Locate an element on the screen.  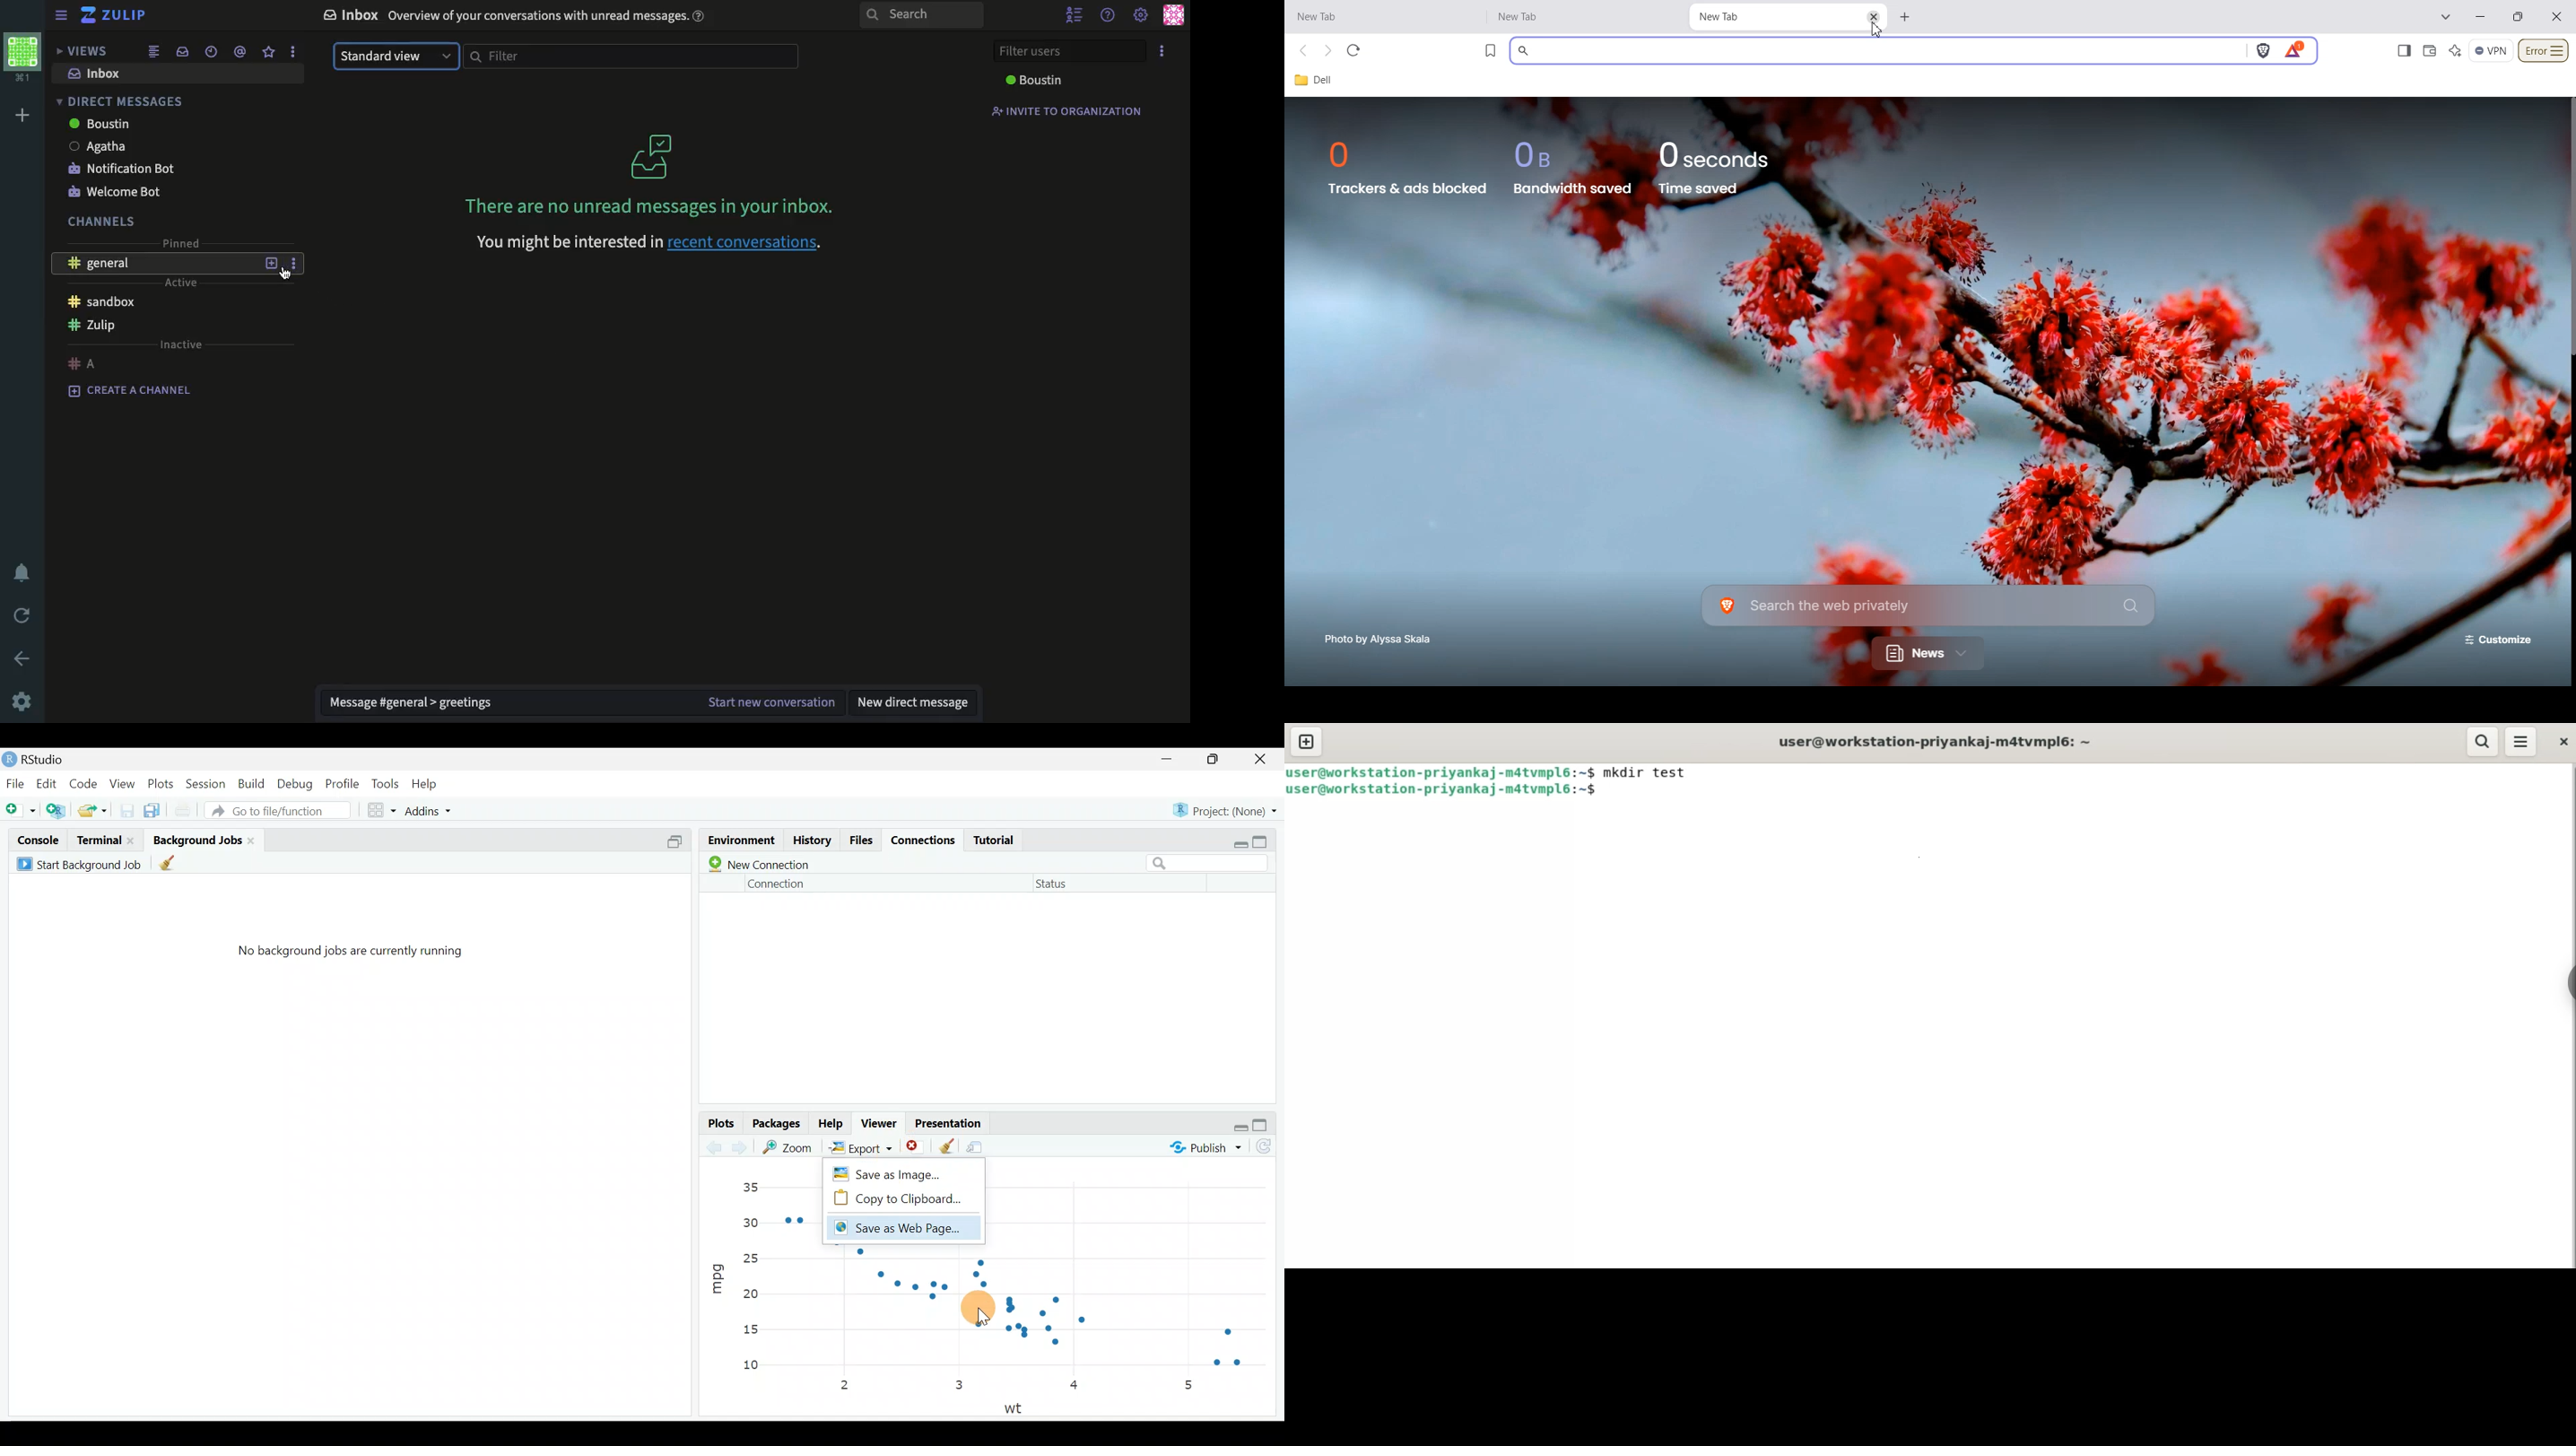
wt is located at coordinates (1019, 1407).